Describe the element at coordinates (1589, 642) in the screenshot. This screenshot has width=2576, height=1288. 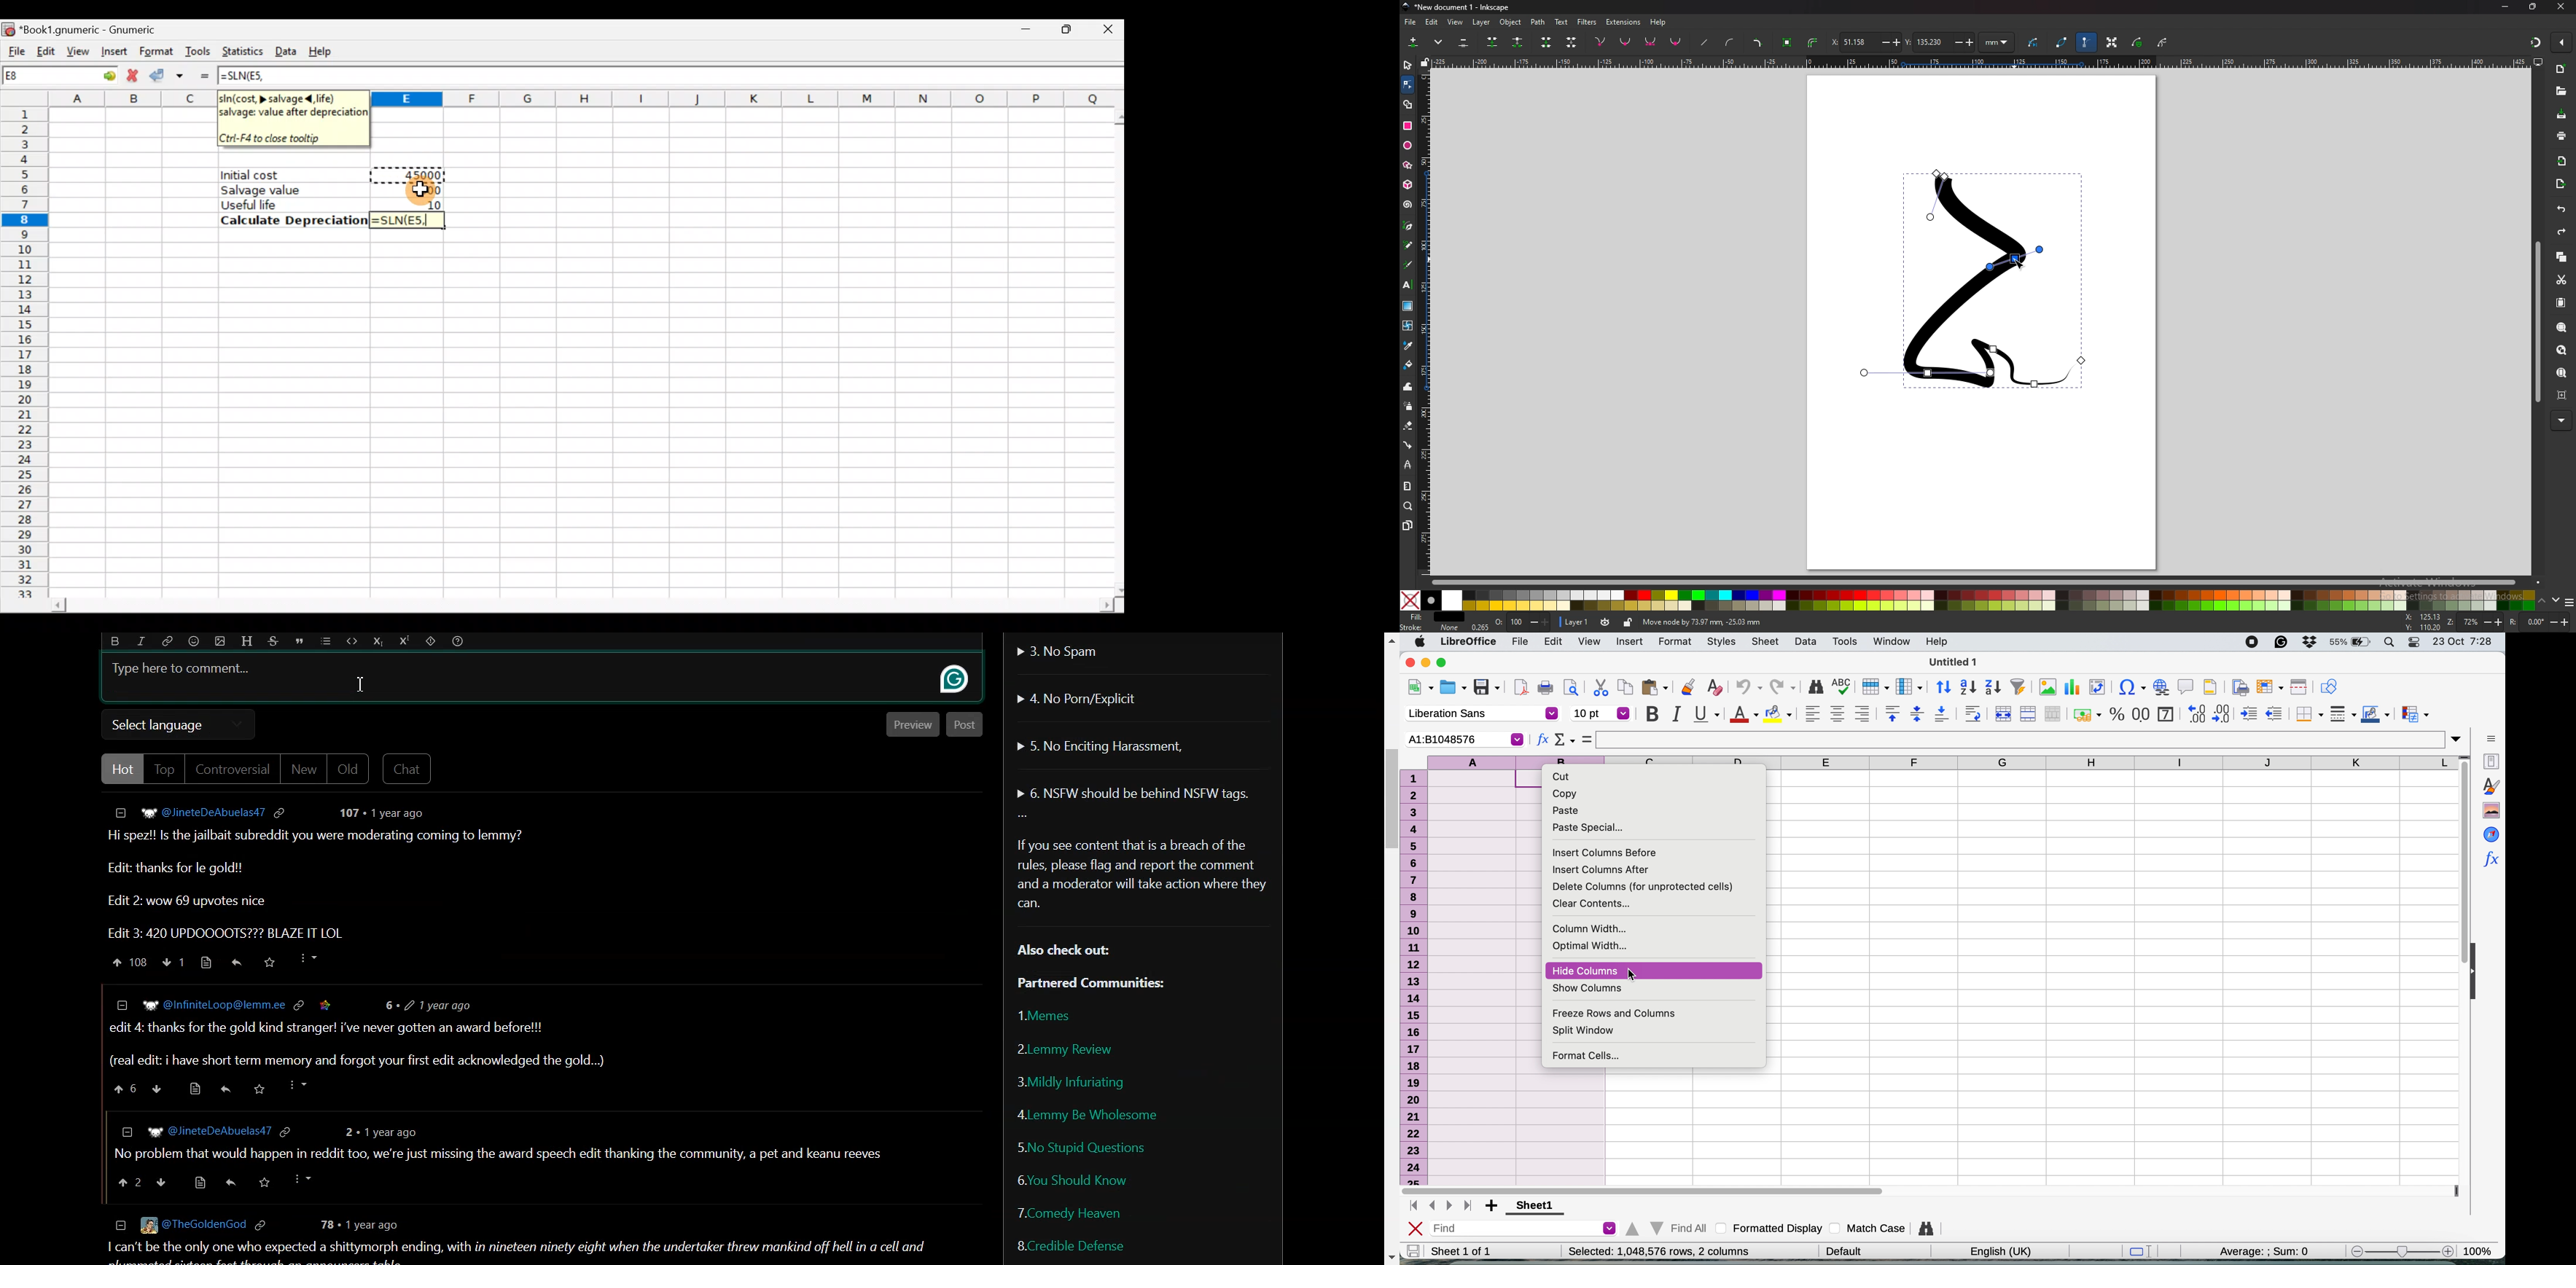
I see `view` at that location.